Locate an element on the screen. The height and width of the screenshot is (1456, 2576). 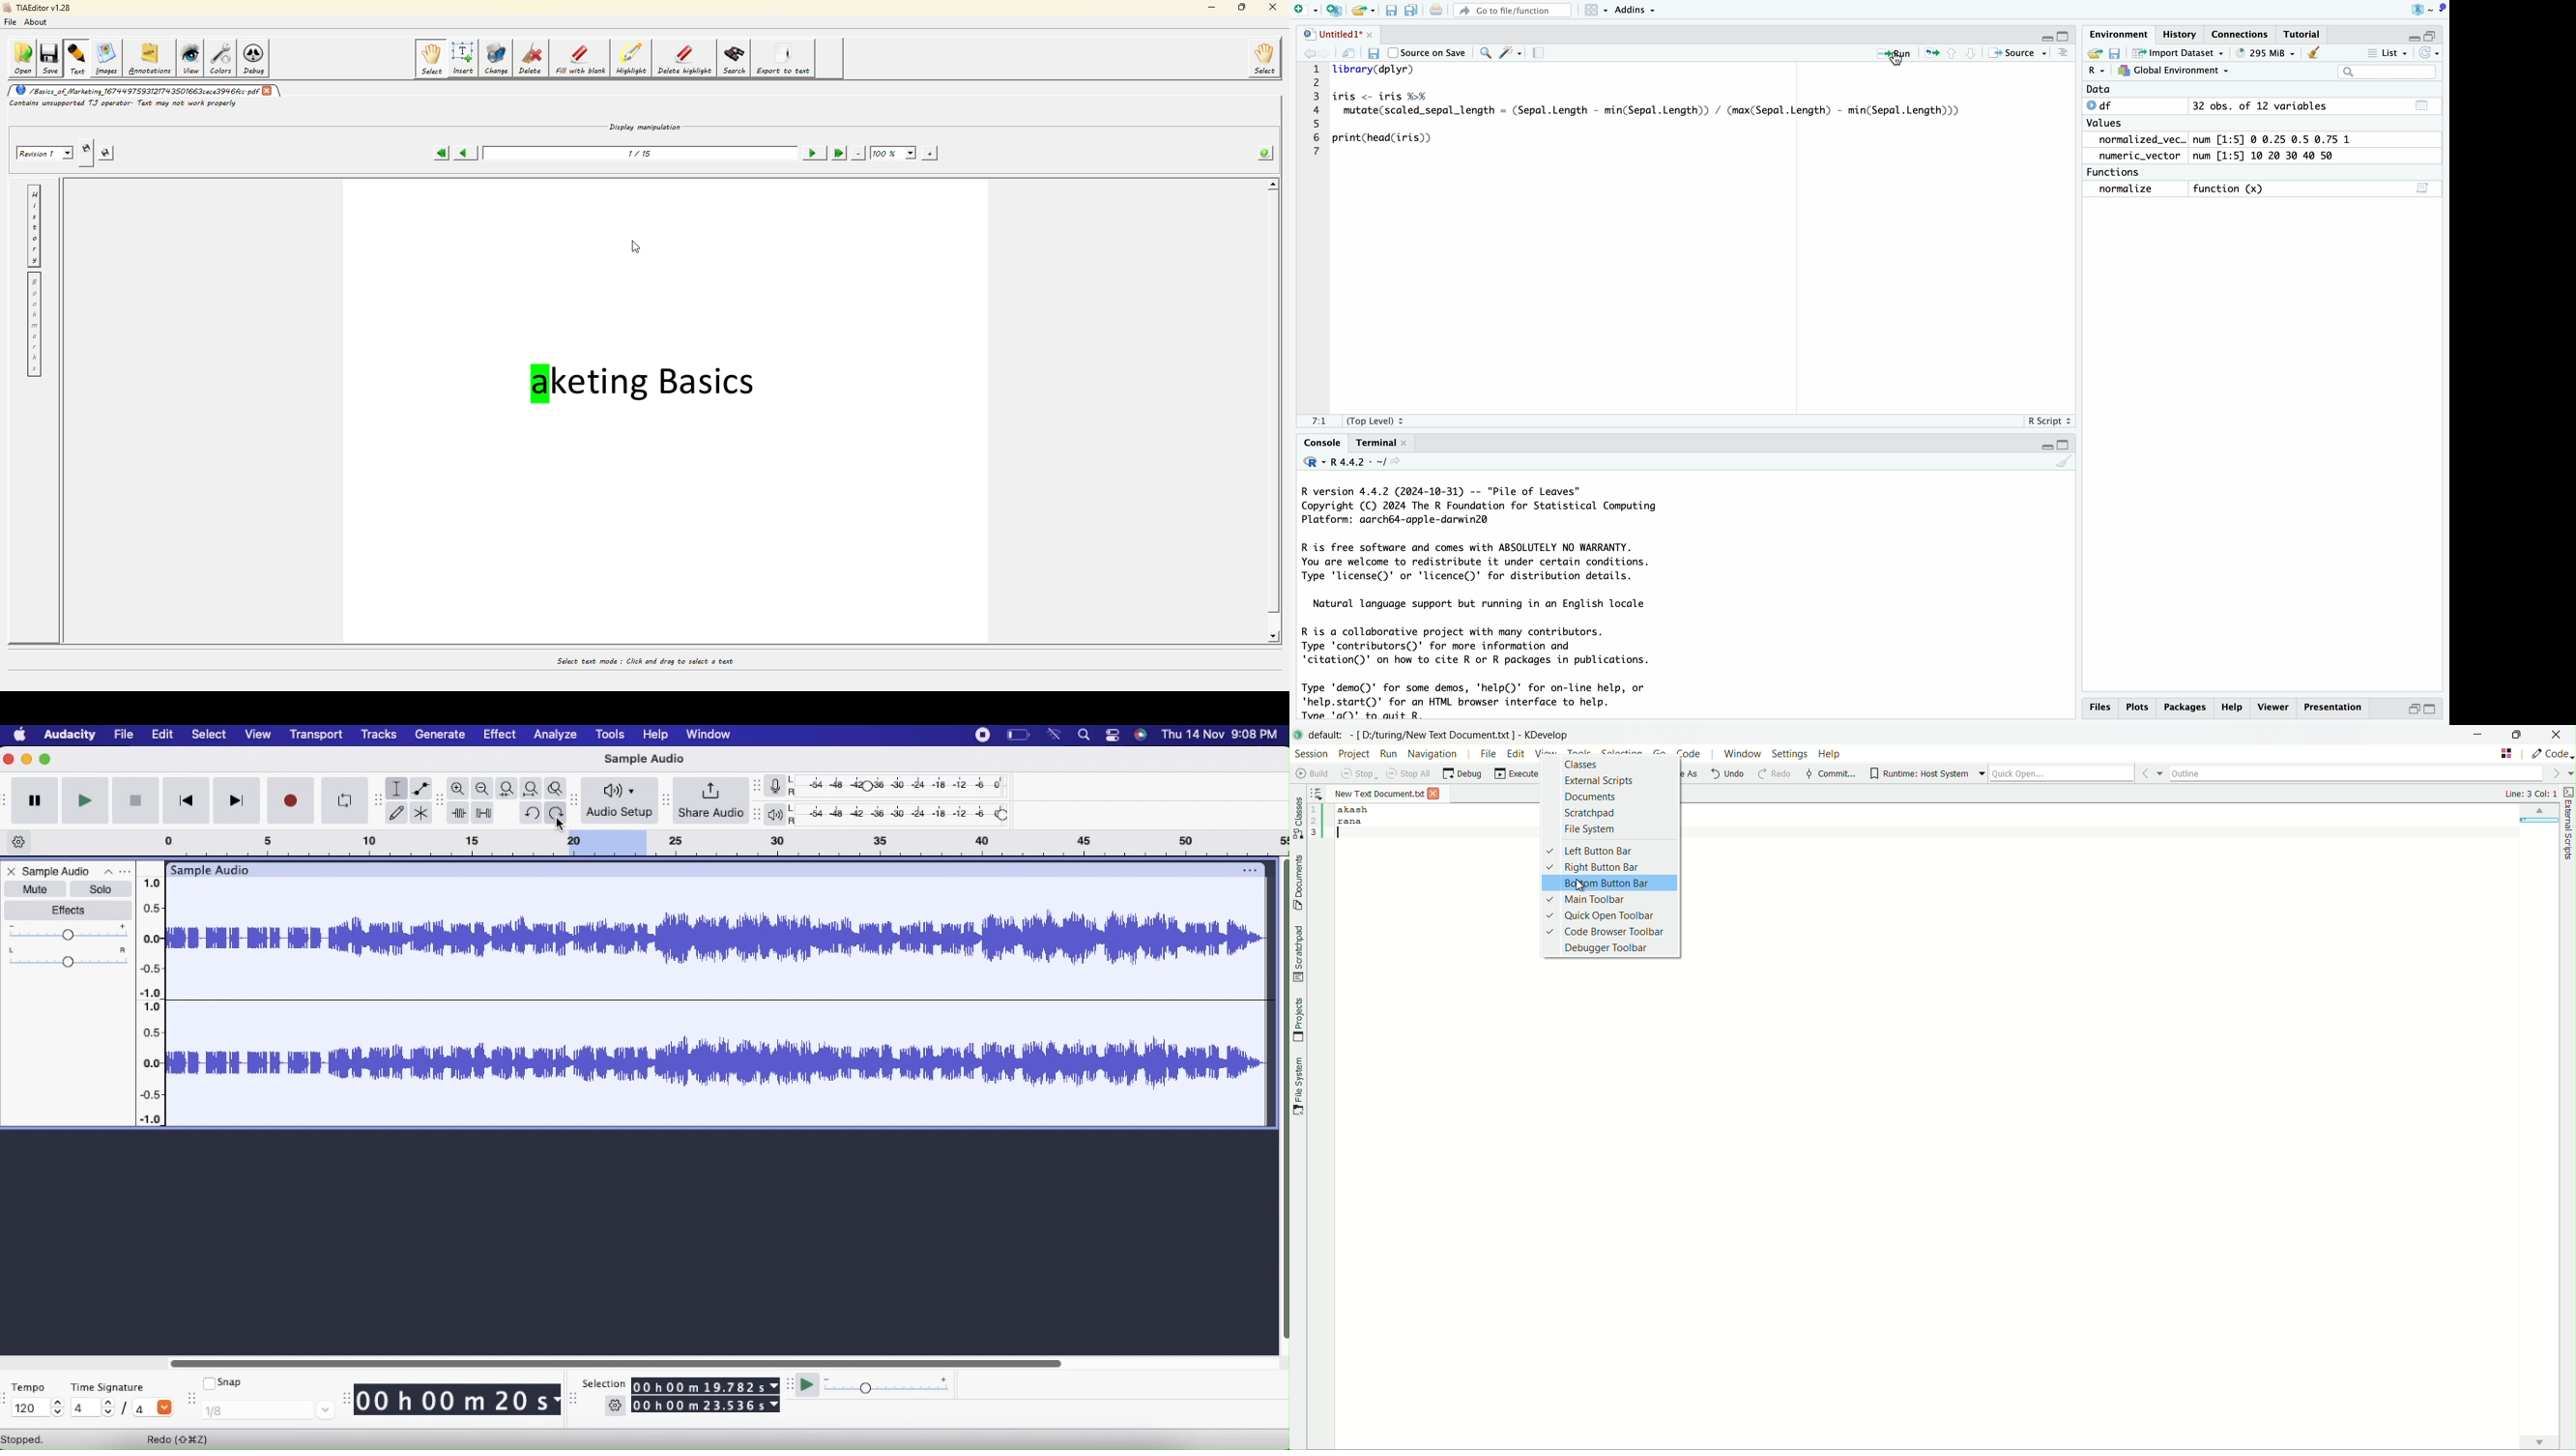
Skip to start is located at coordinates (188, 800).